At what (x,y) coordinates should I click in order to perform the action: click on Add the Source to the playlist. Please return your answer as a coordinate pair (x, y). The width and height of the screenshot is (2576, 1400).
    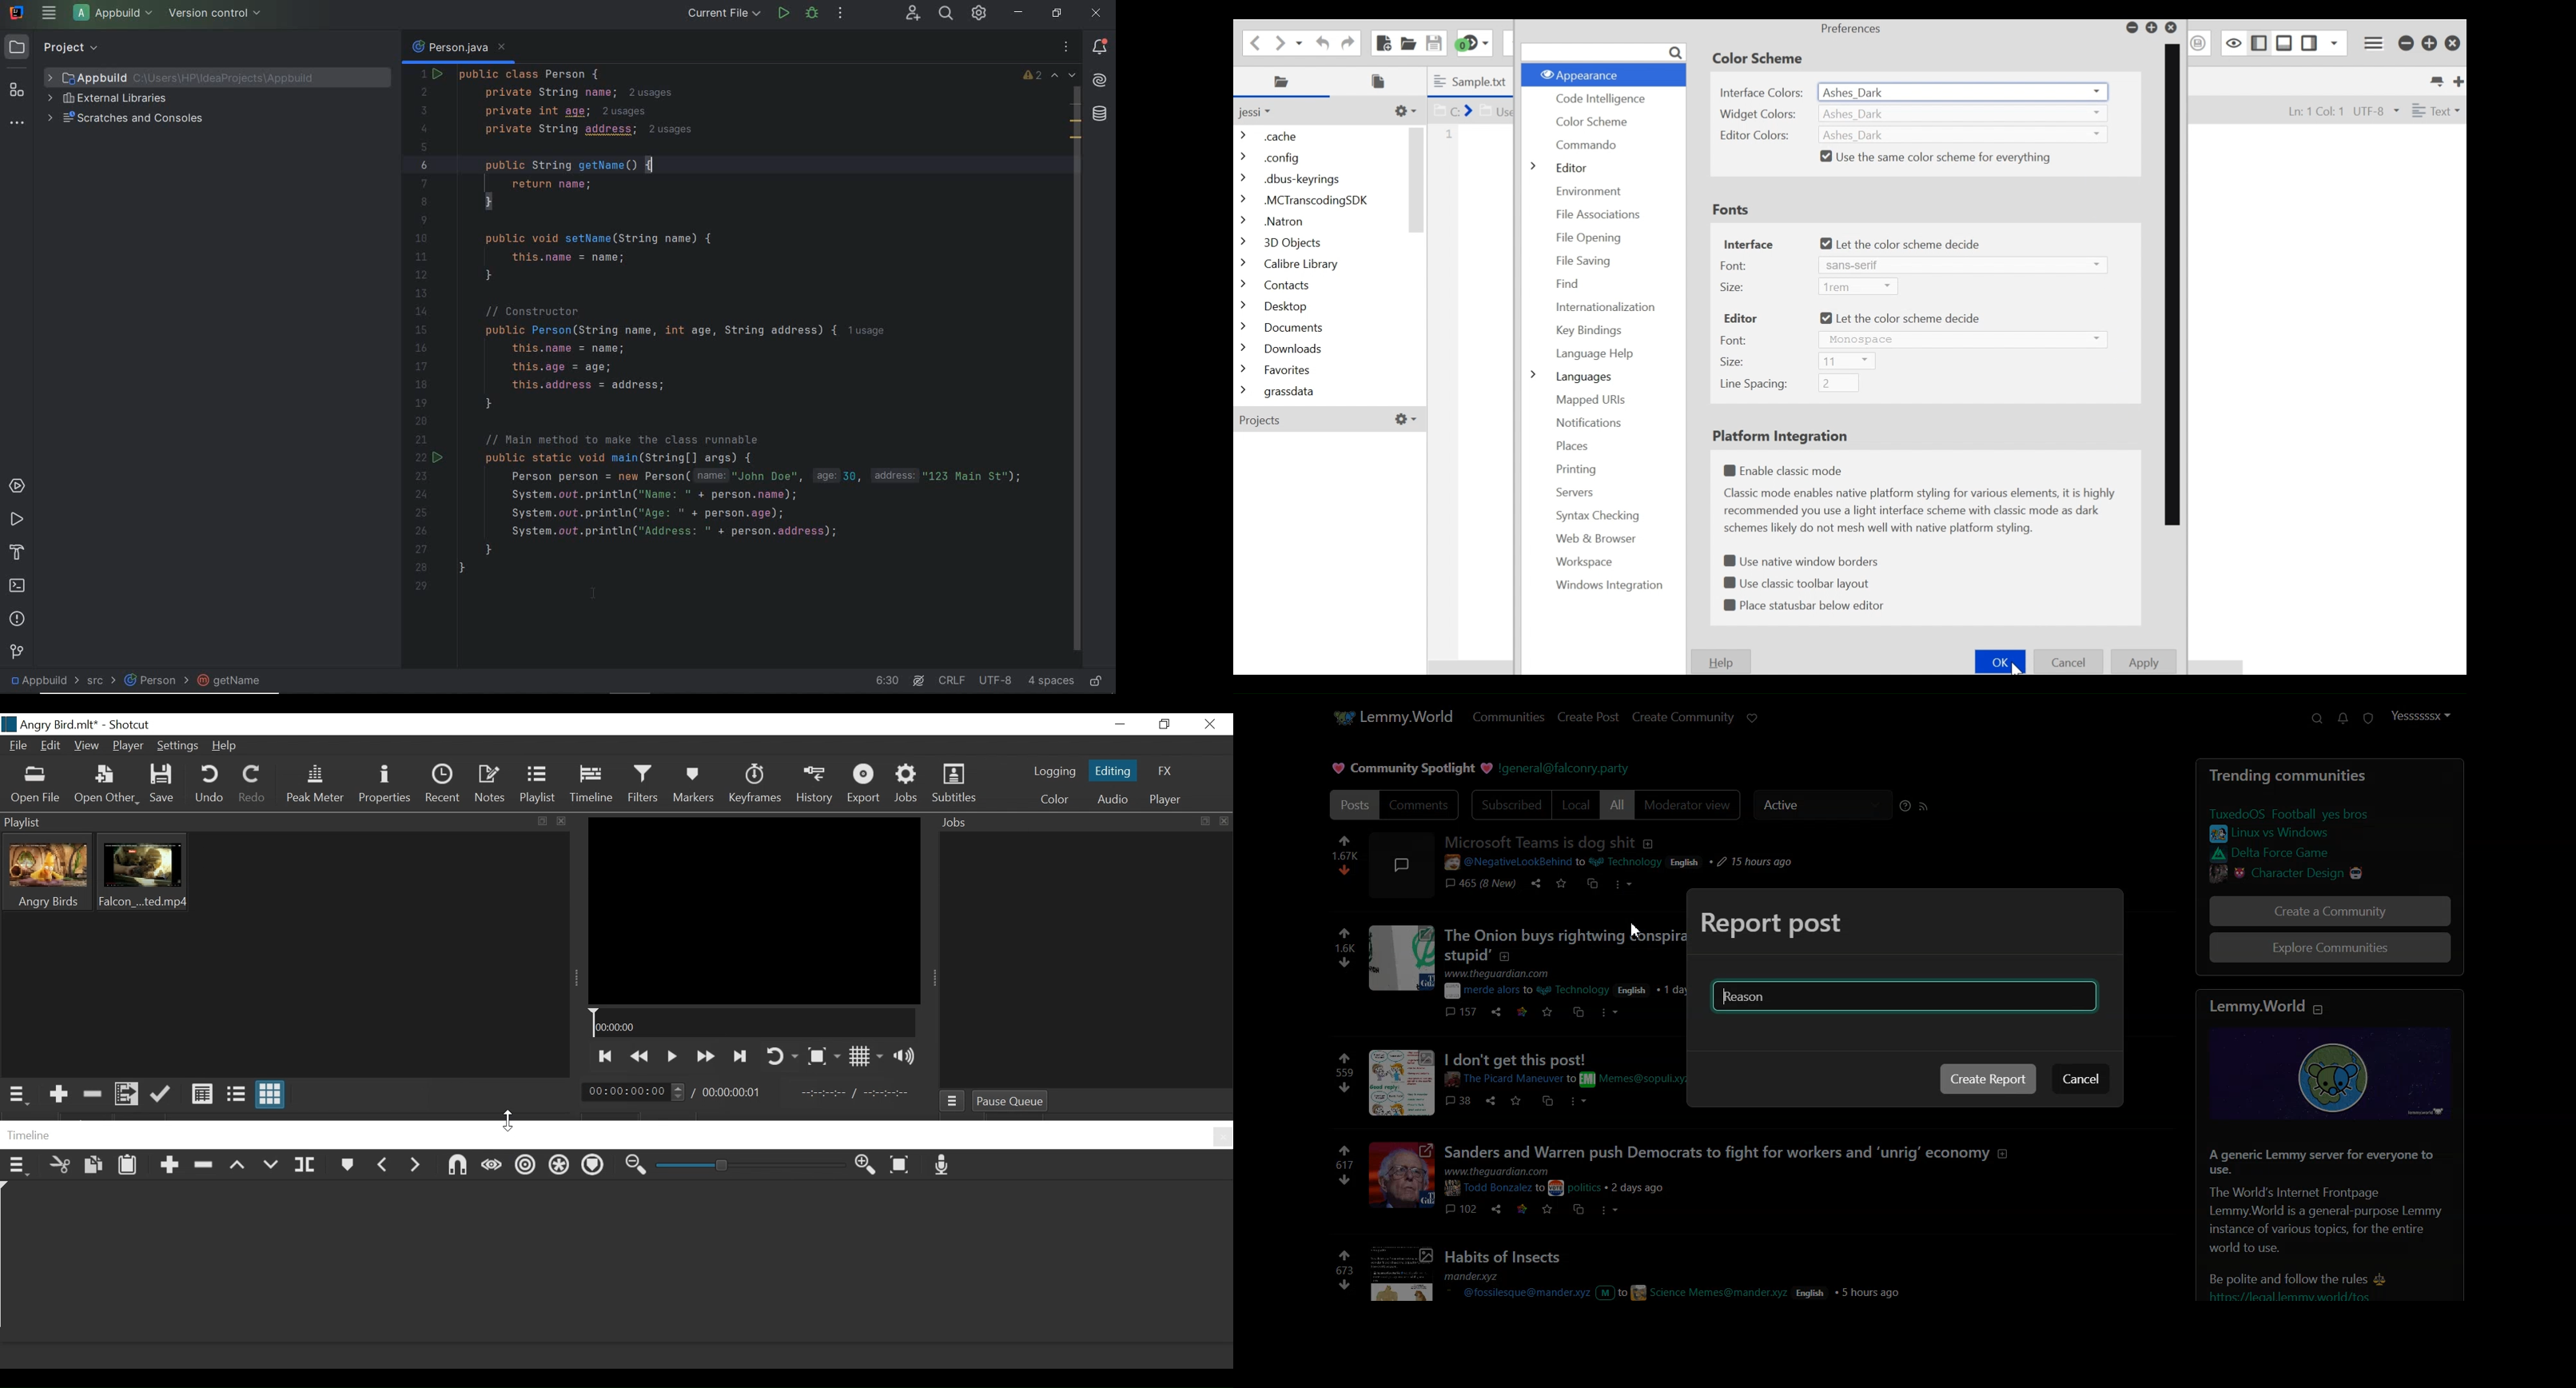
    Looking at the image, I should click on (58, 1094).